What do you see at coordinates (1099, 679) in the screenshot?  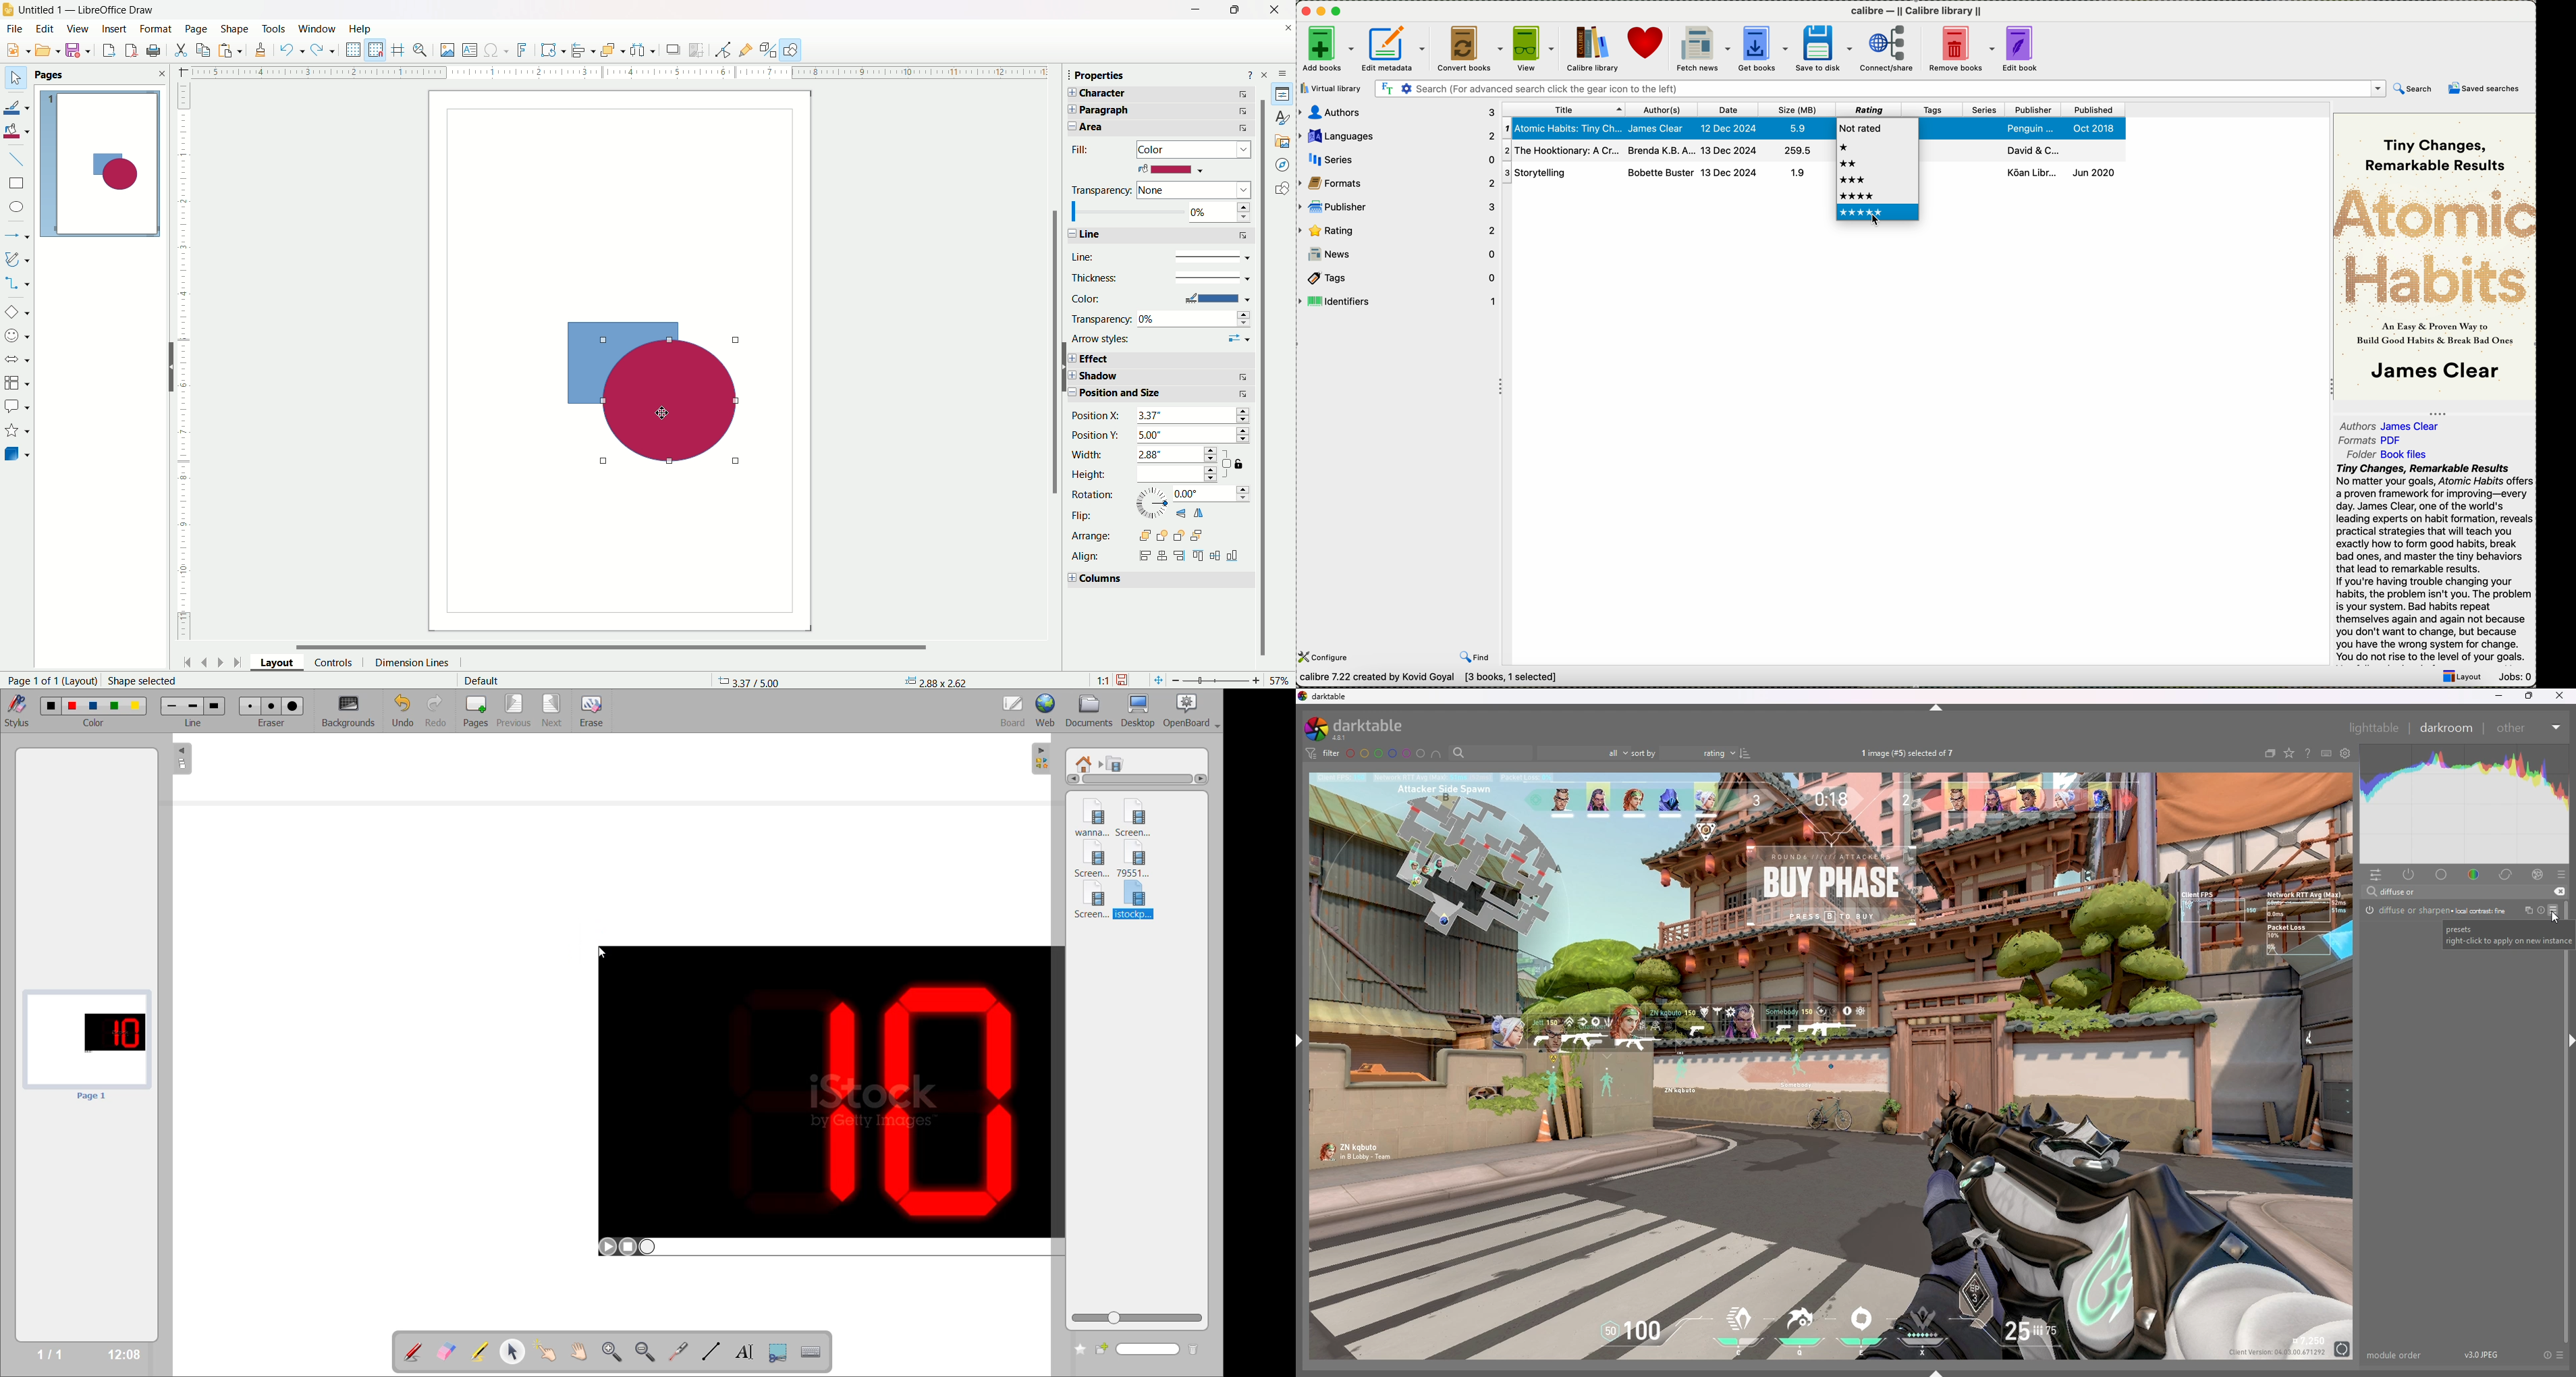 I see `scaling factor` at bounding box center [1099, 679].